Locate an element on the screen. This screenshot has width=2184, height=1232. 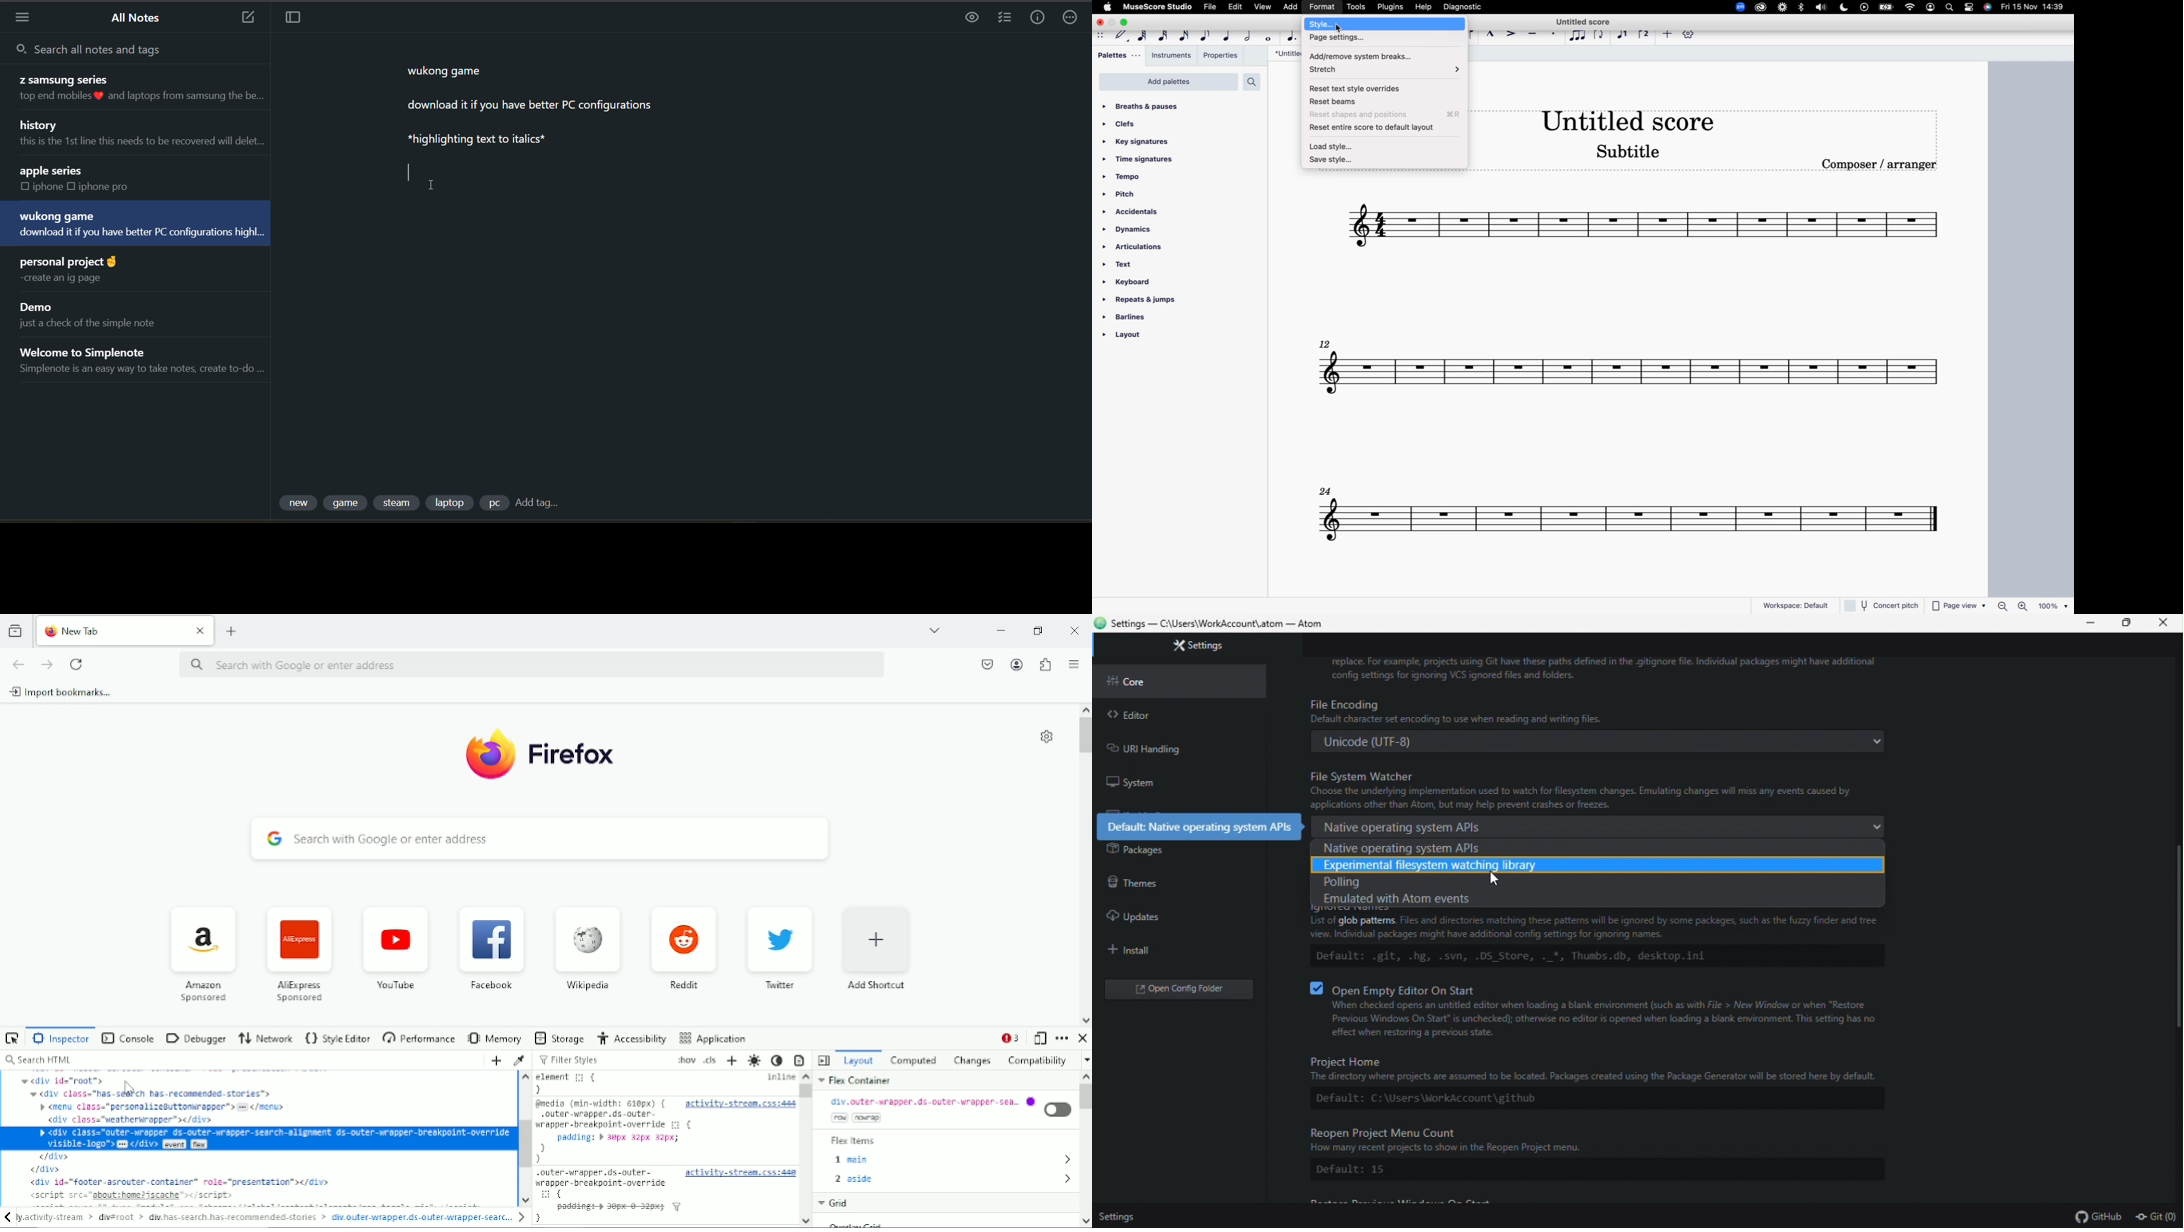
open empty editor on start is located at coordinates (1602, 1011).